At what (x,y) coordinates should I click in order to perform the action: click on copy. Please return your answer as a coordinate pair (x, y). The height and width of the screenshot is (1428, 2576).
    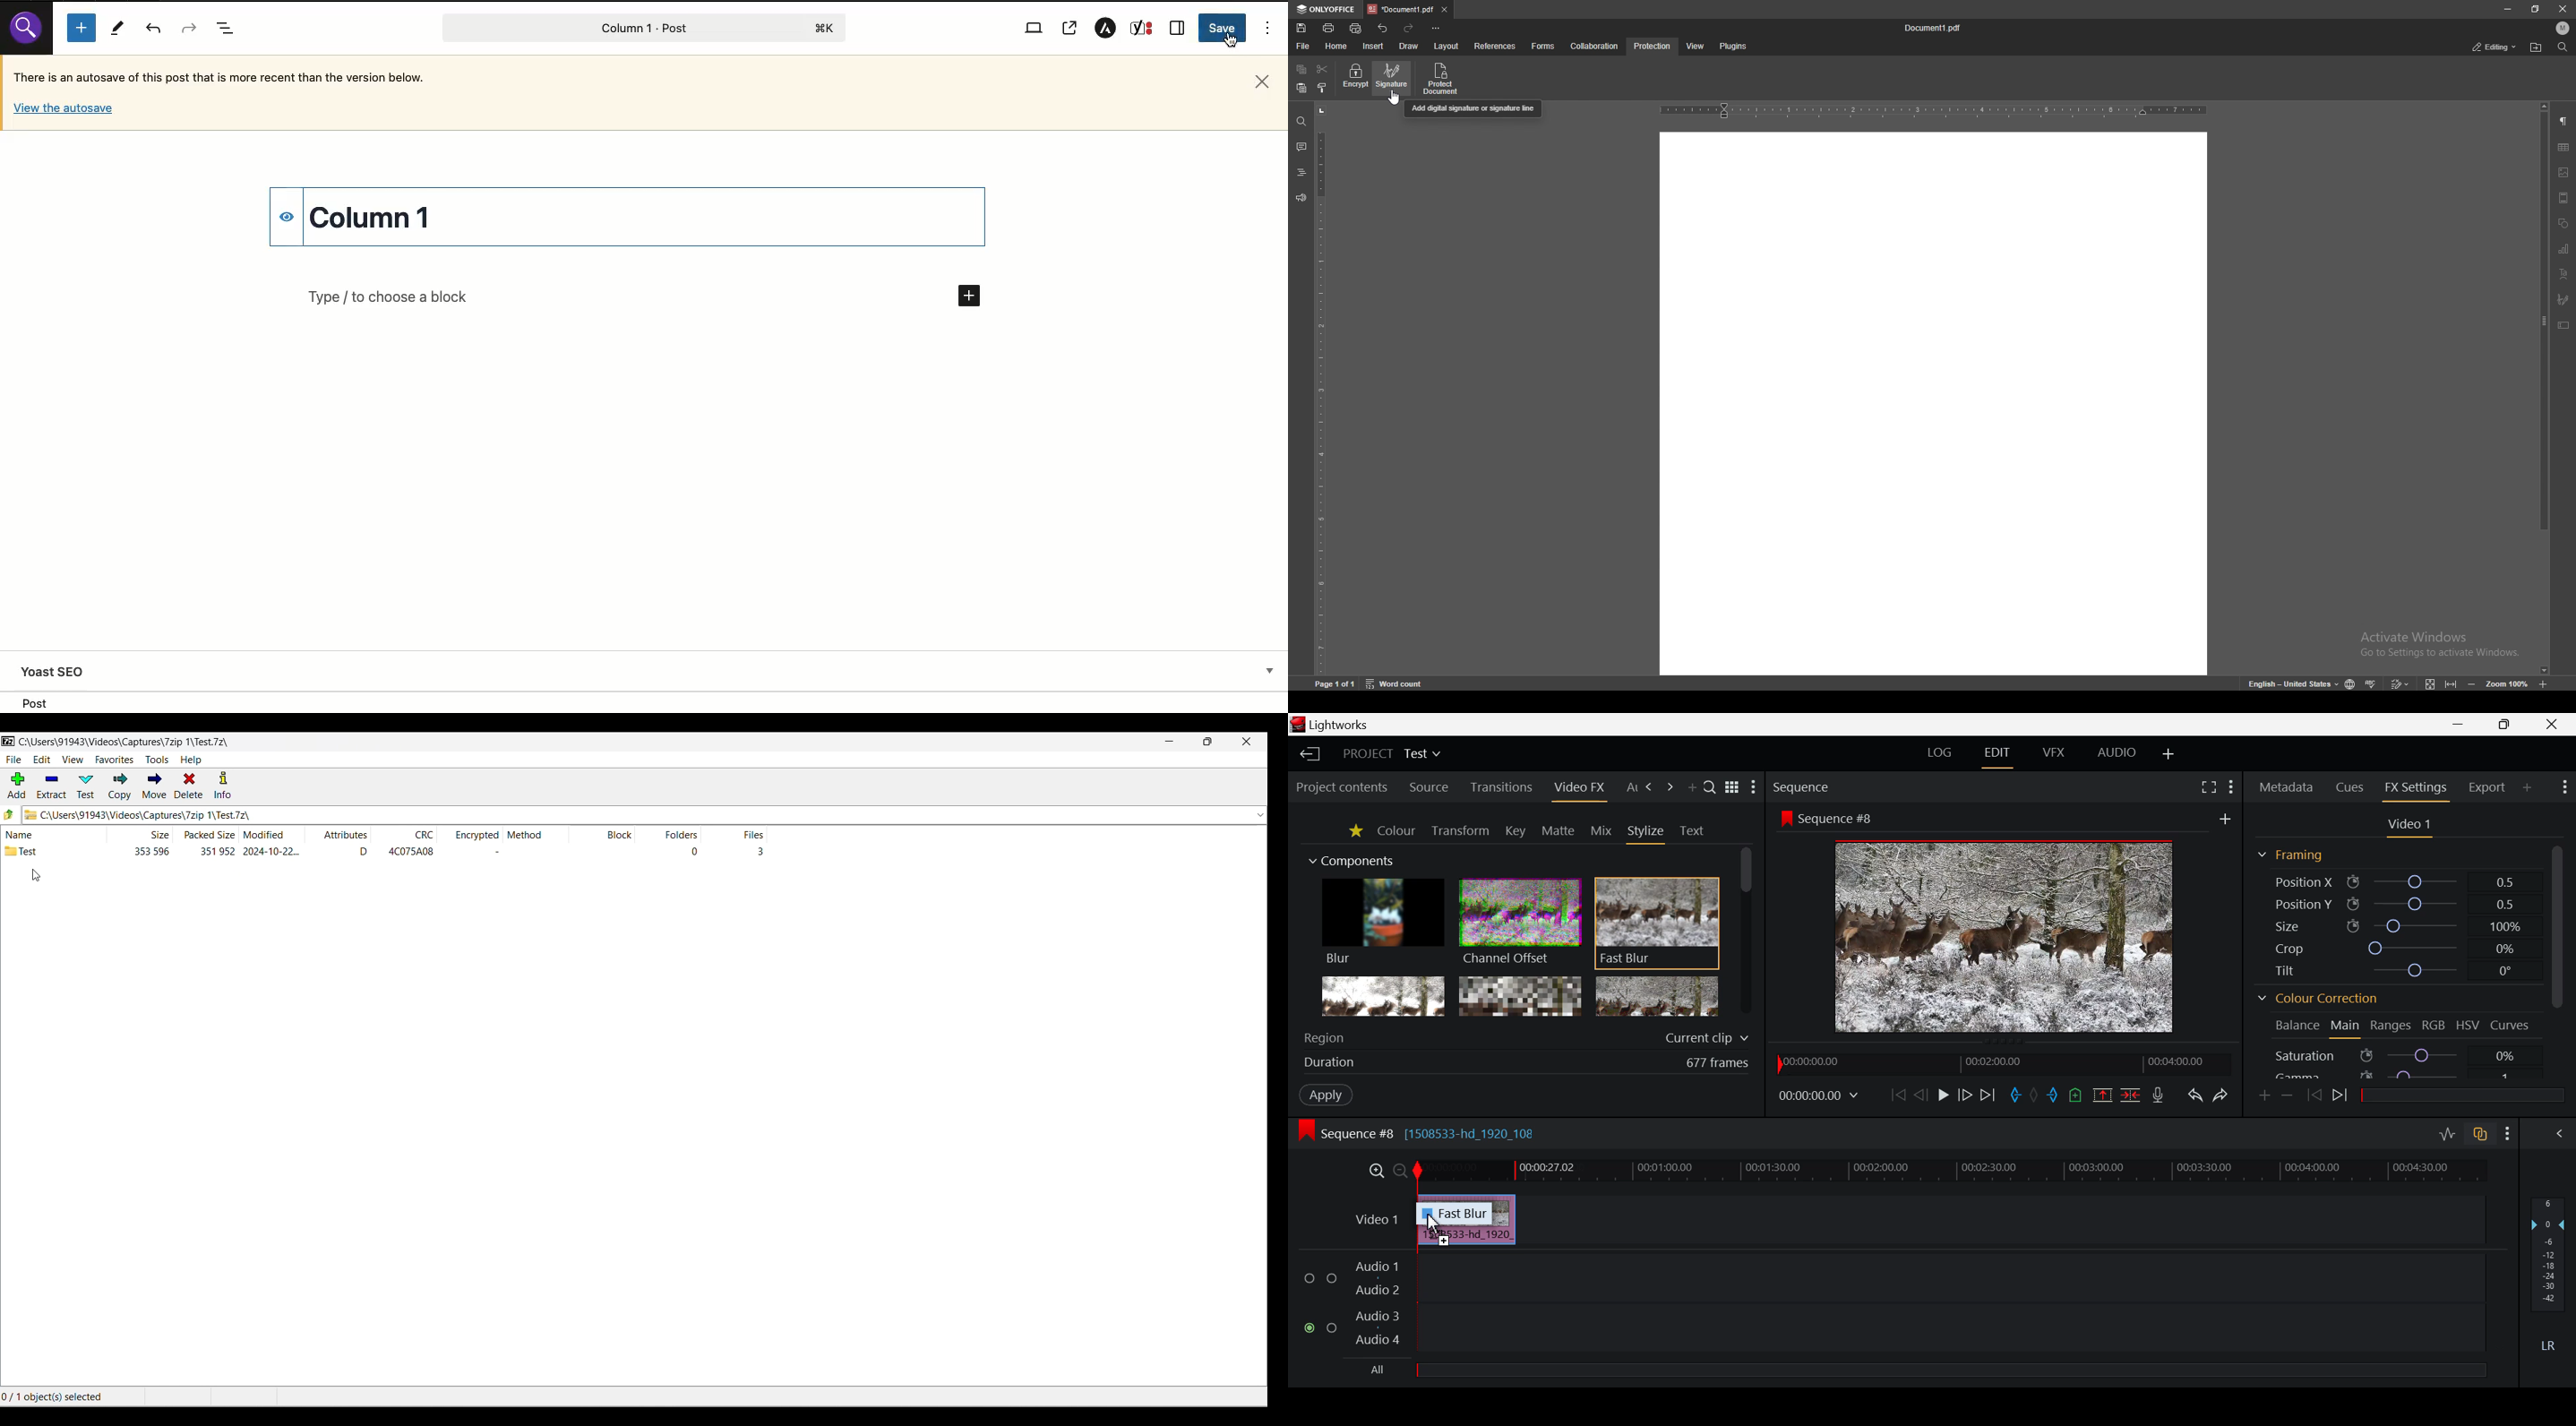
    Looking at the image, I should click on (1301, 70).